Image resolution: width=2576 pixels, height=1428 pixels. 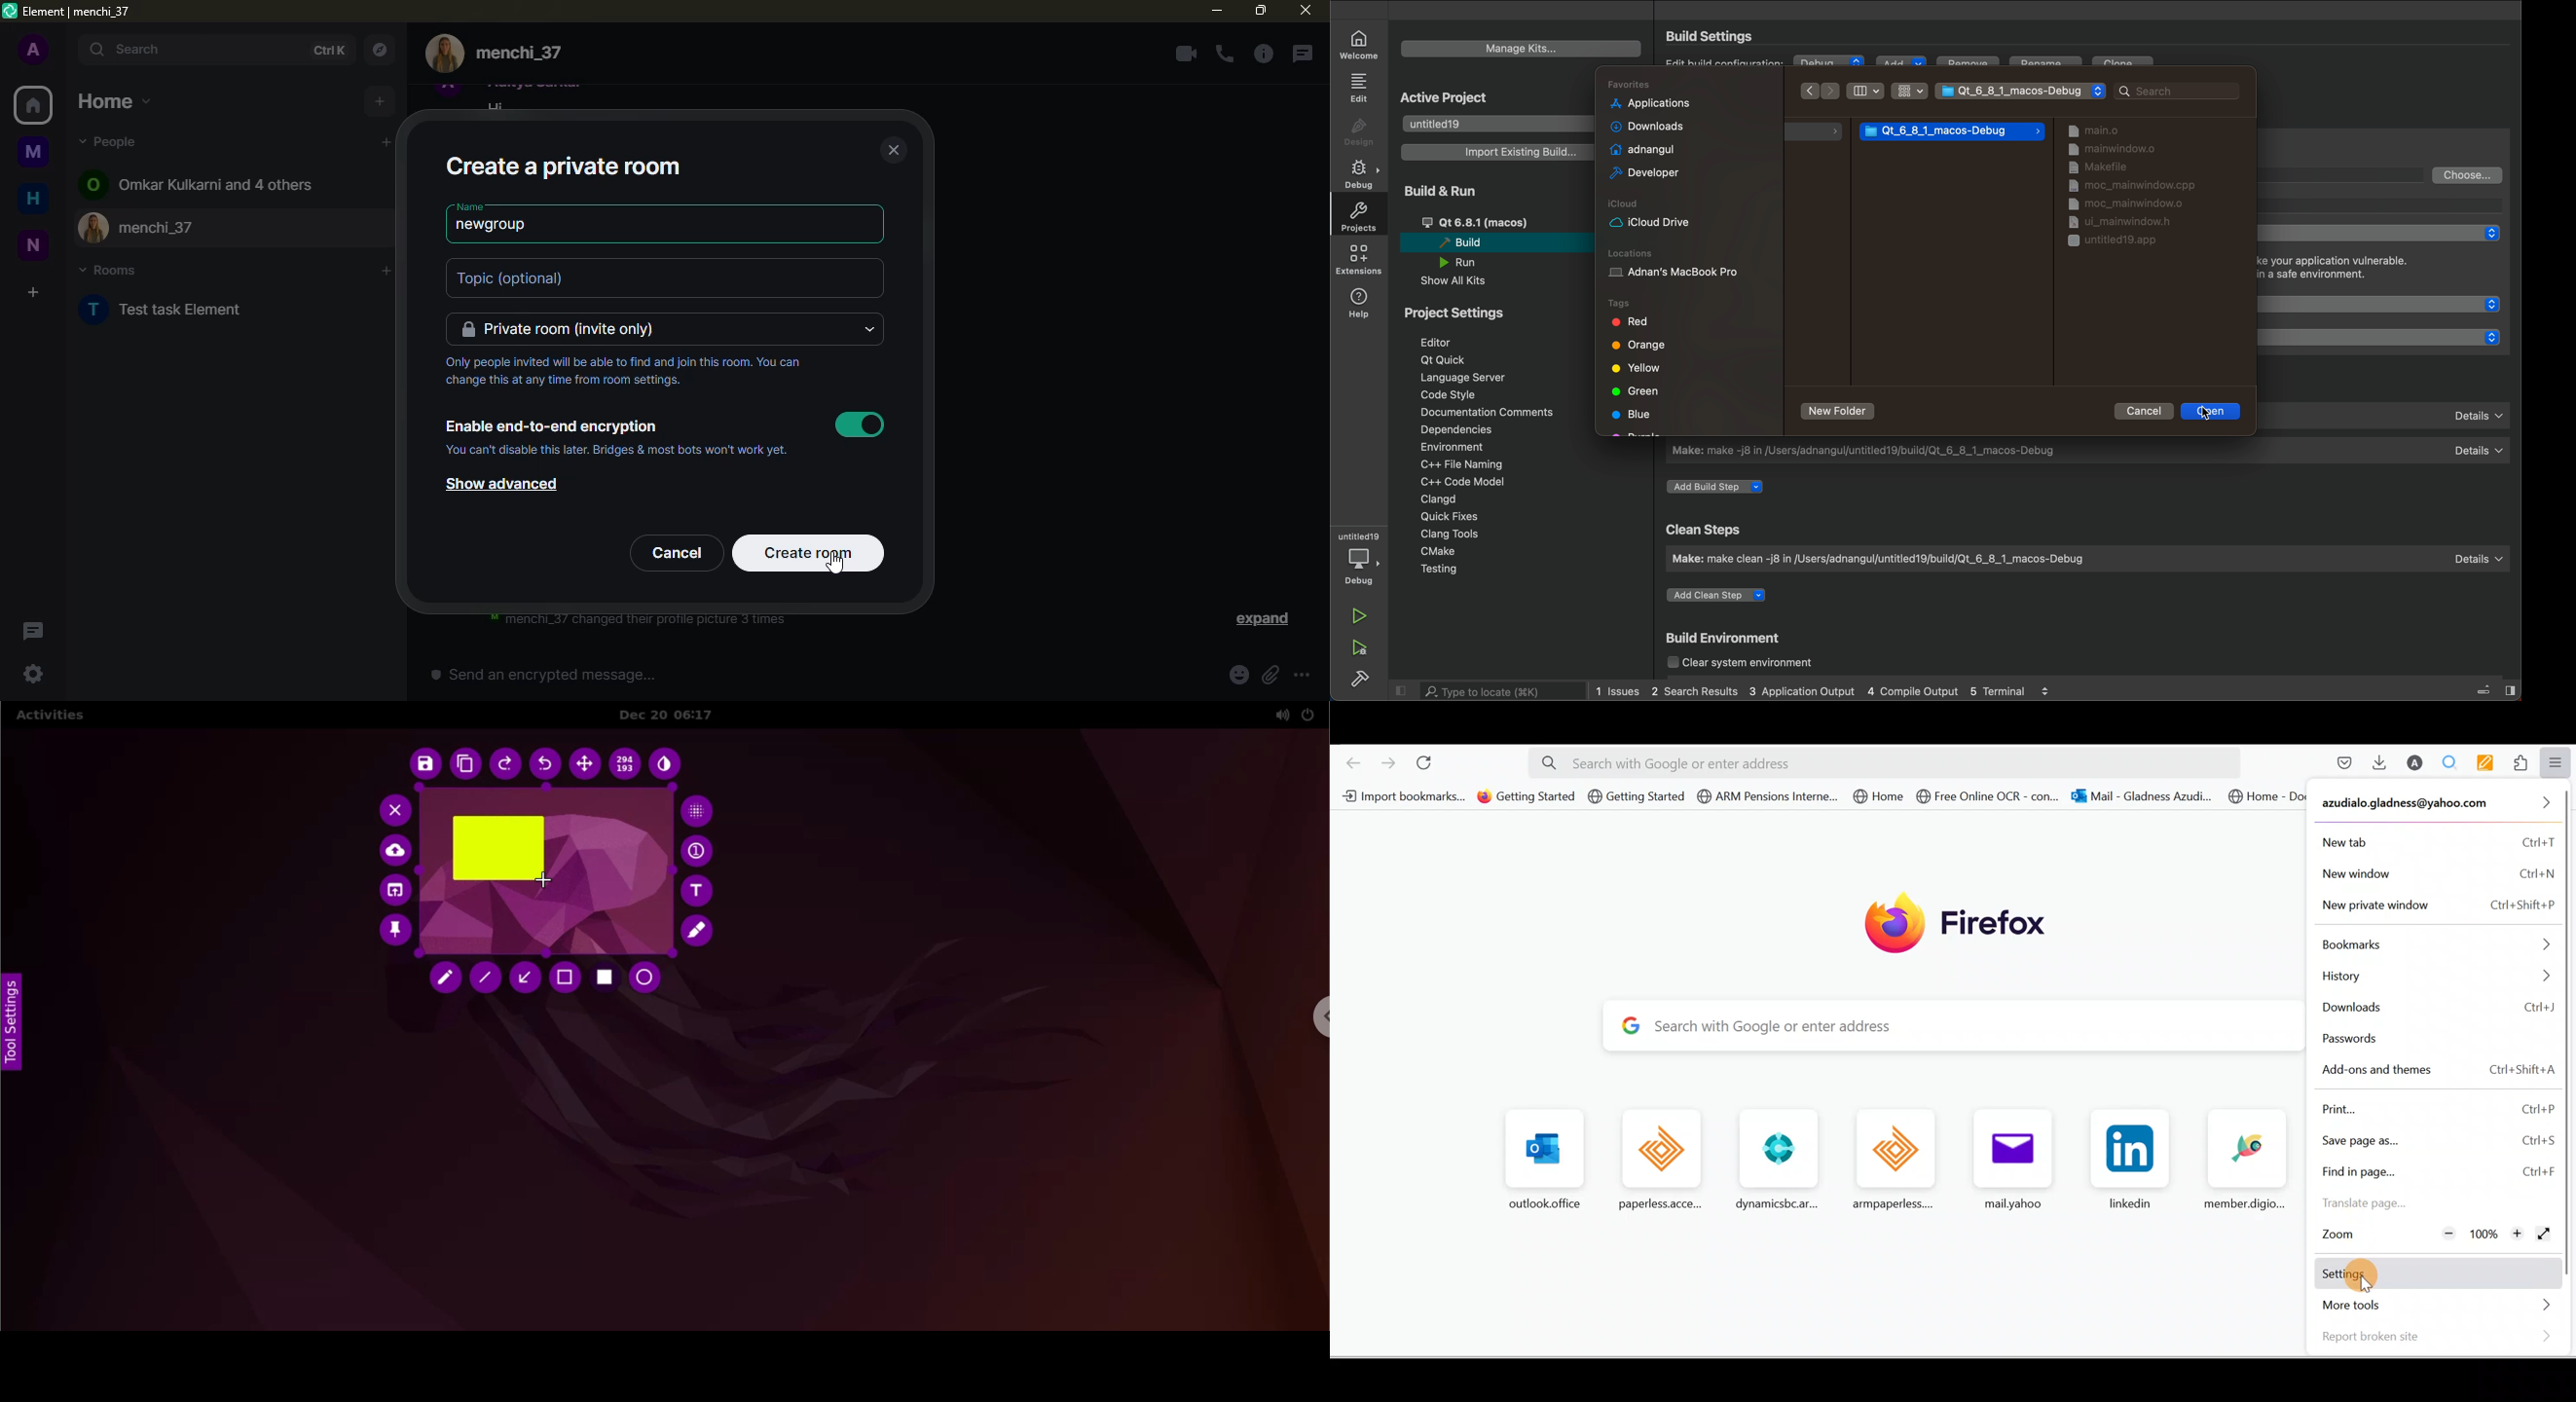 I want to click on Find in page, so click(x=2440, y=1175).